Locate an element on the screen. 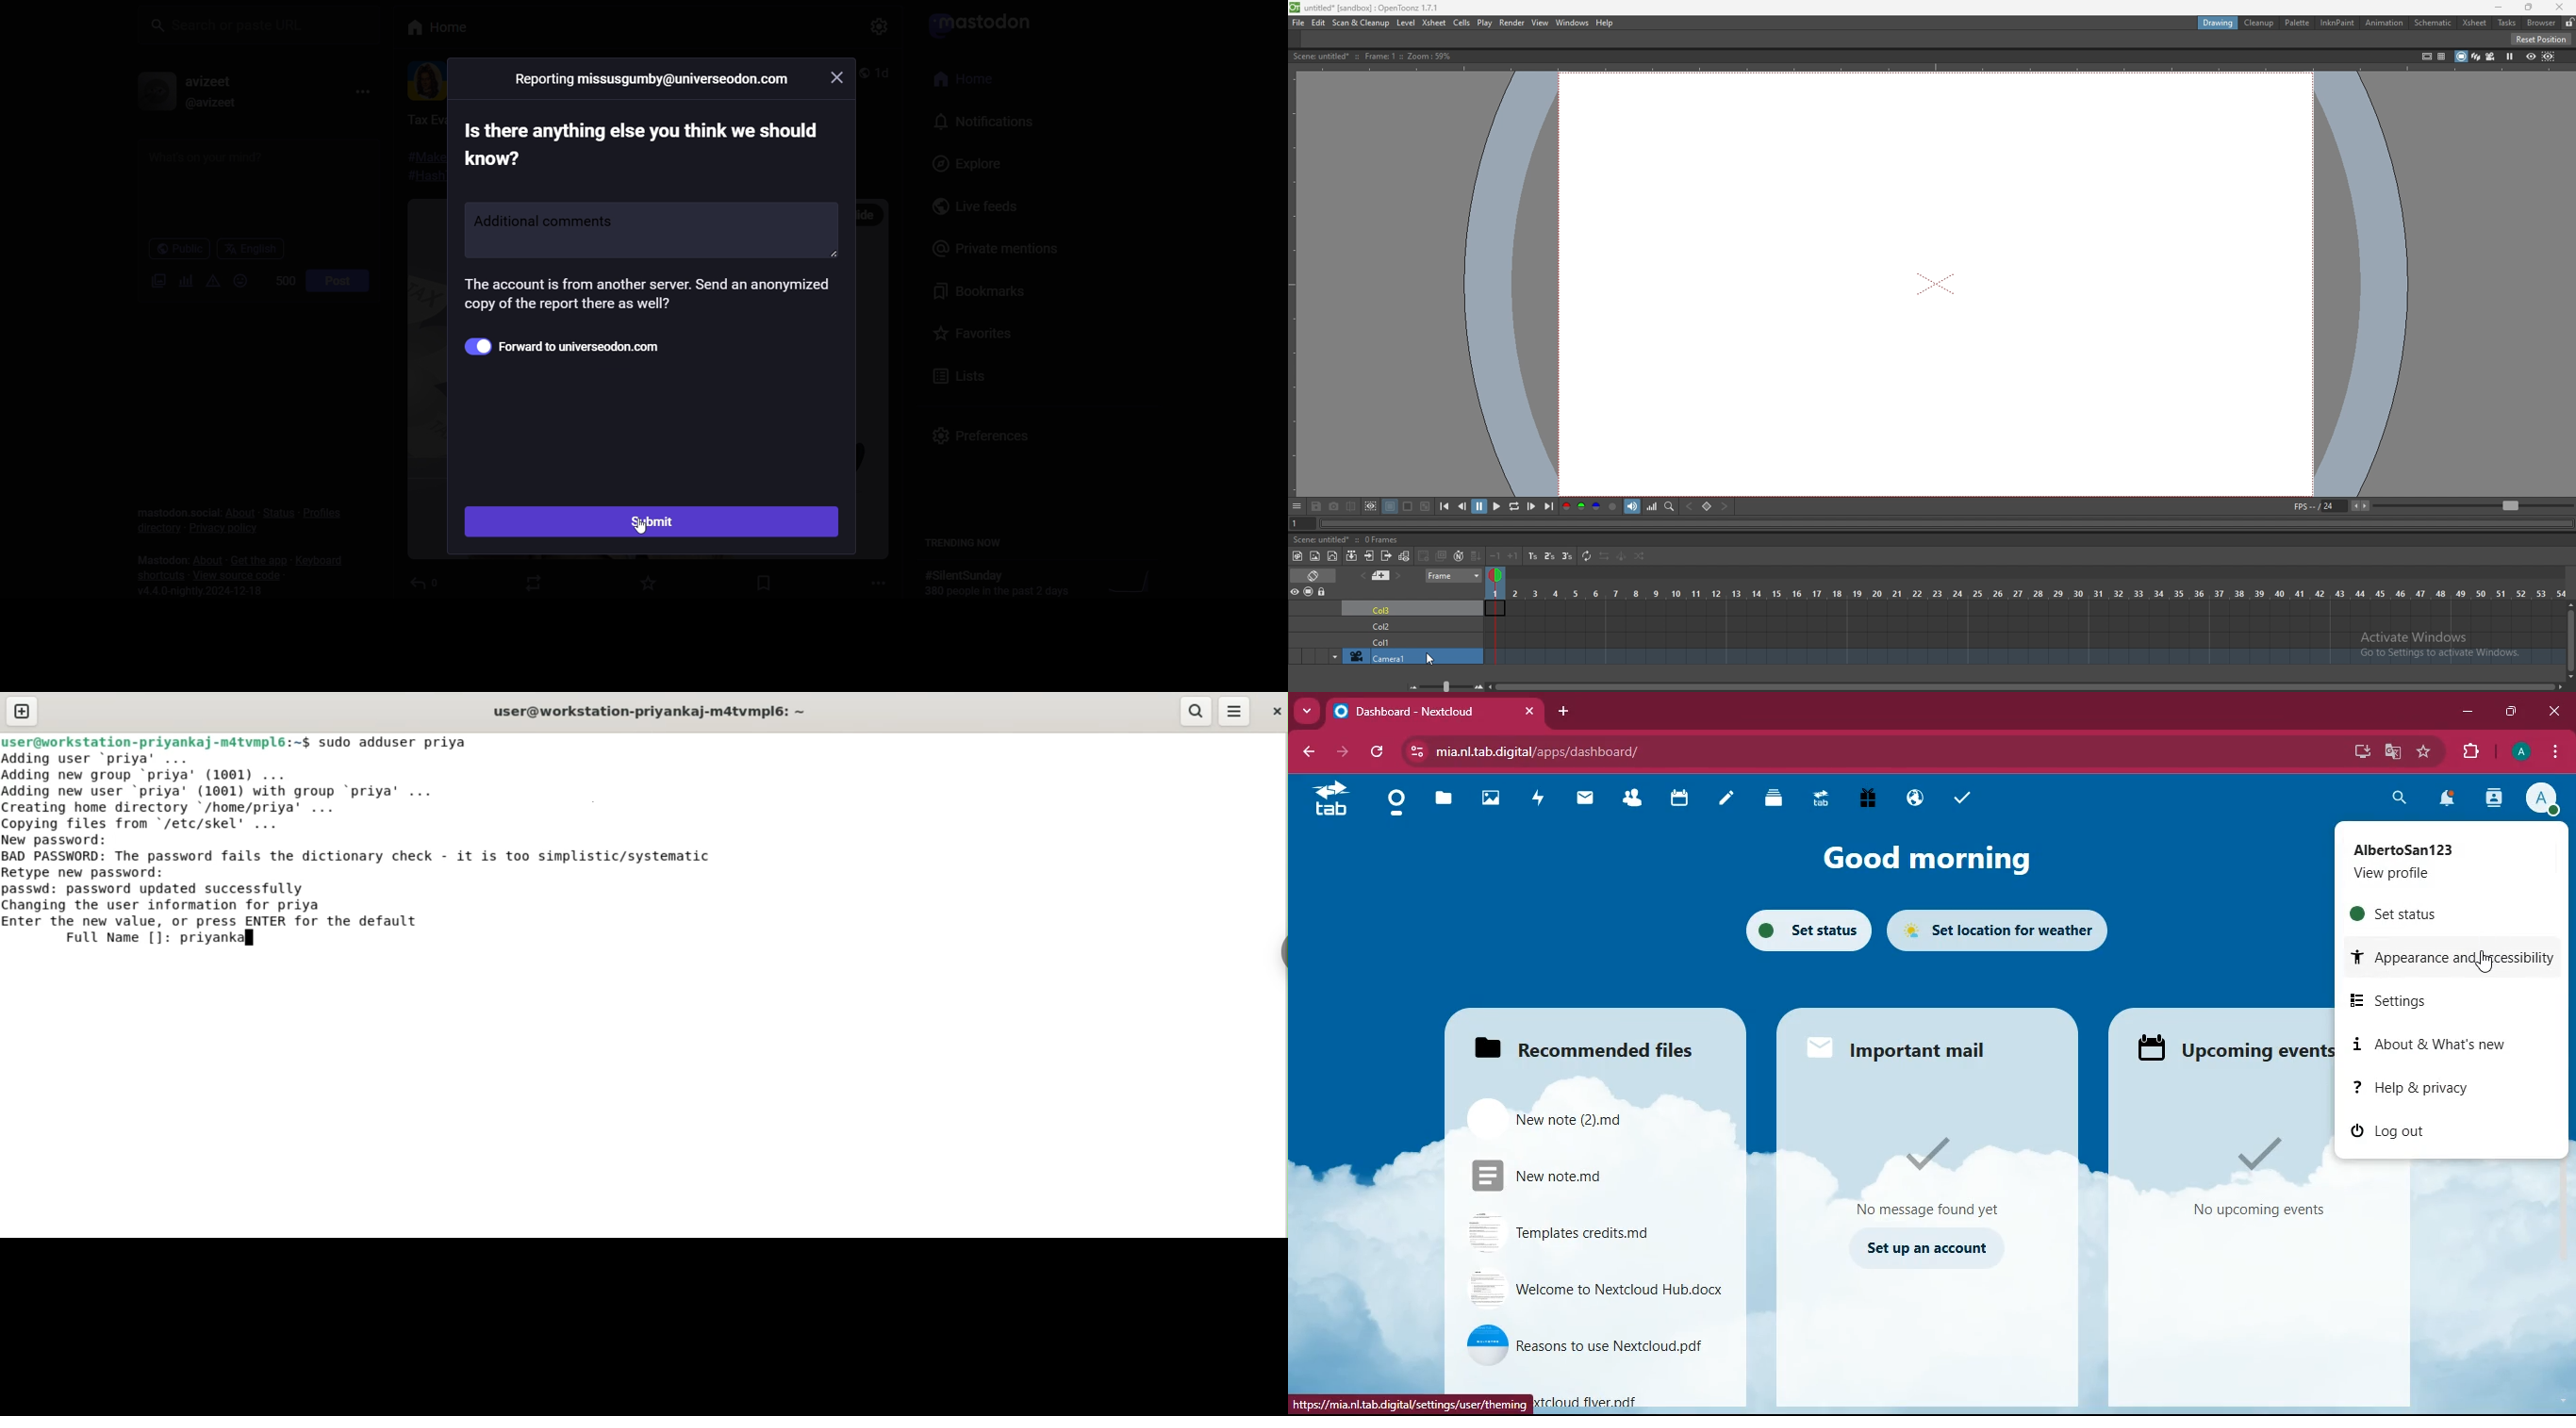 The height and width of the screenshot is (1428, 2576). extension is located at coordinates (2475, 751).